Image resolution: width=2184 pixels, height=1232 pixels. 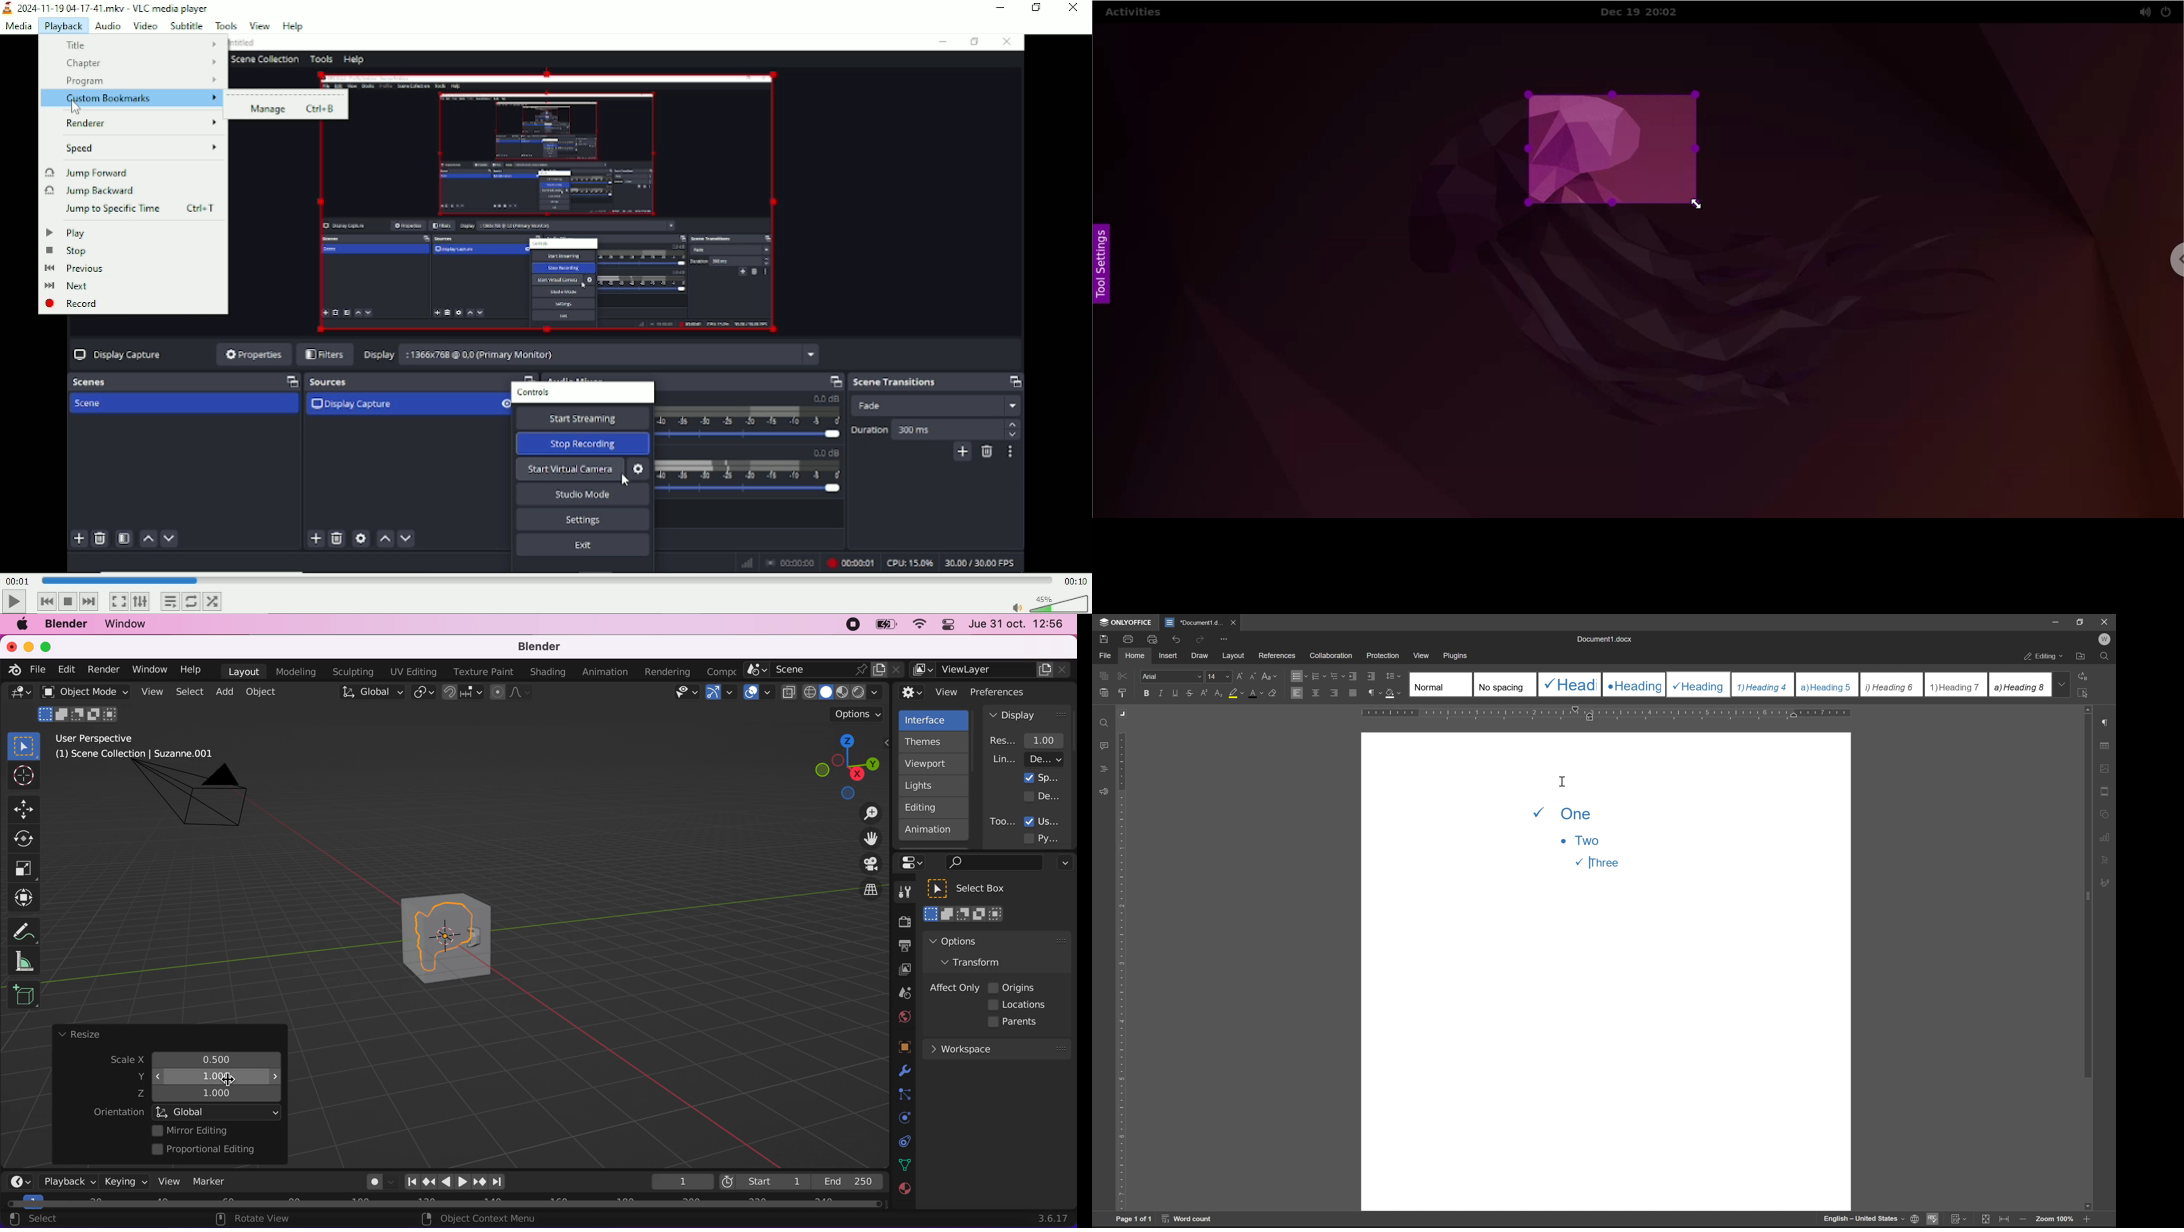 I want to click on line width, so click(x=1028, y=759).